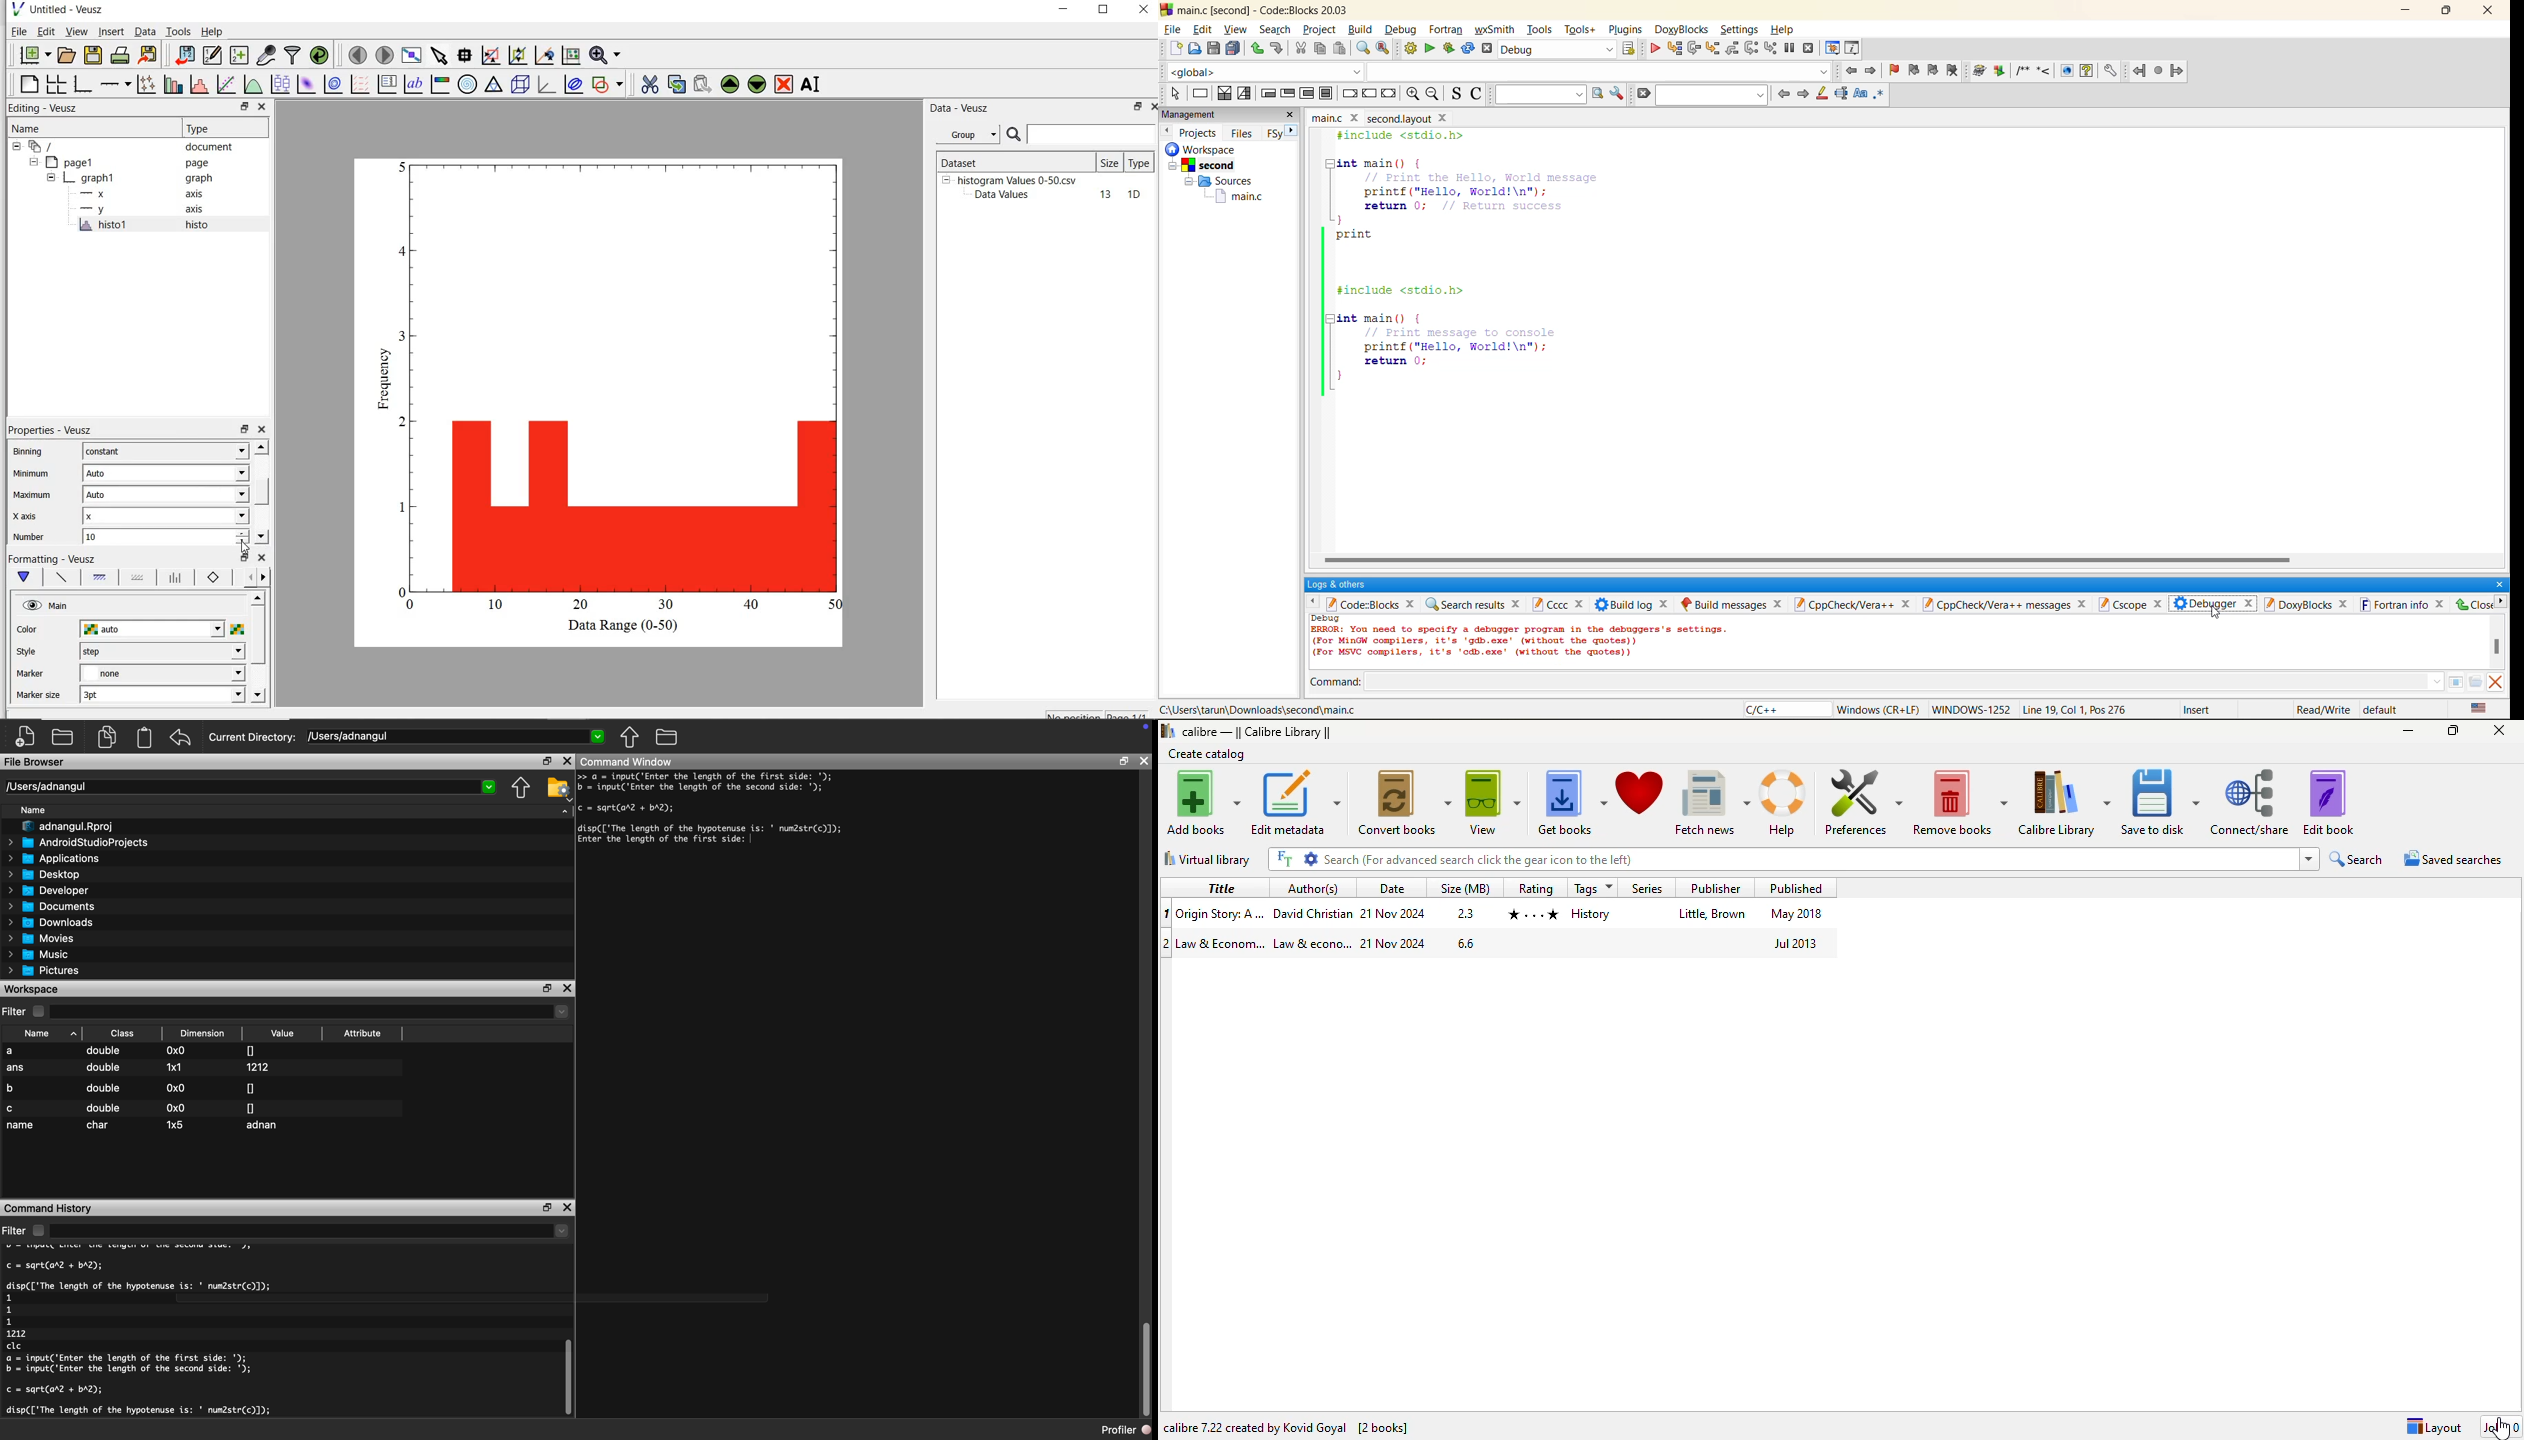  I want to click on build log, so click(1636, 604).